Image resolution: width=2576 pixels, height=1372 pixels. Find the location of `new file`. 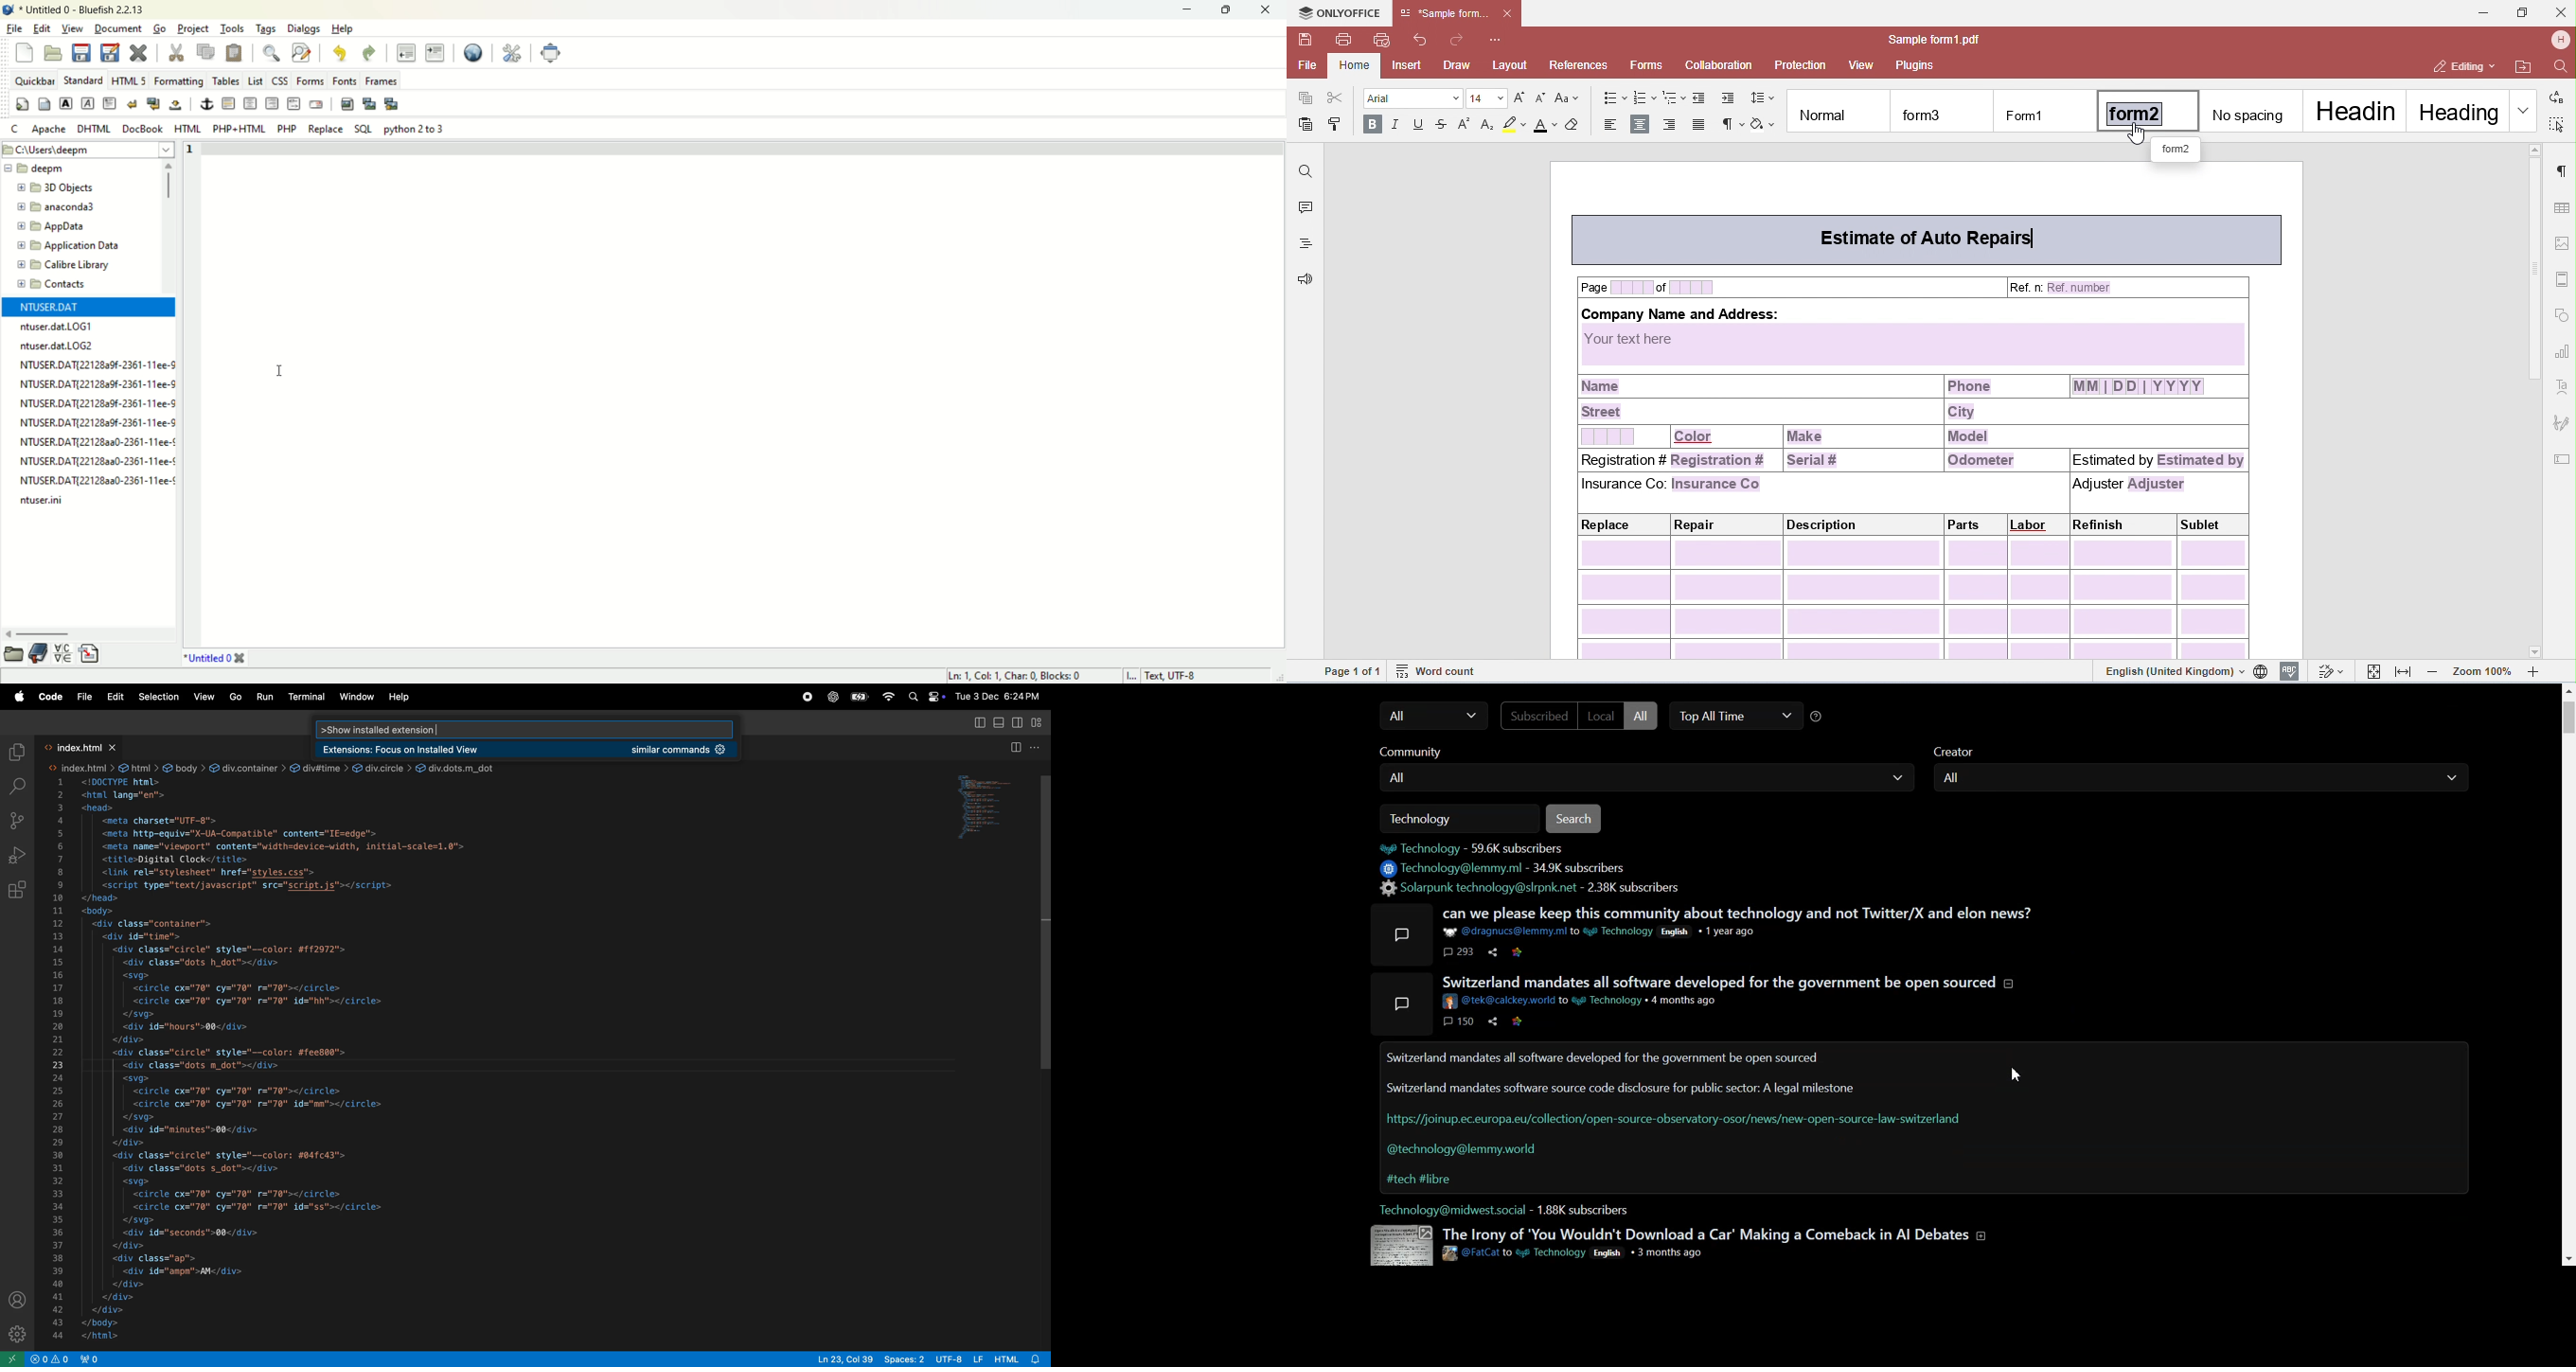

new file is located at coordinates (23, 52).